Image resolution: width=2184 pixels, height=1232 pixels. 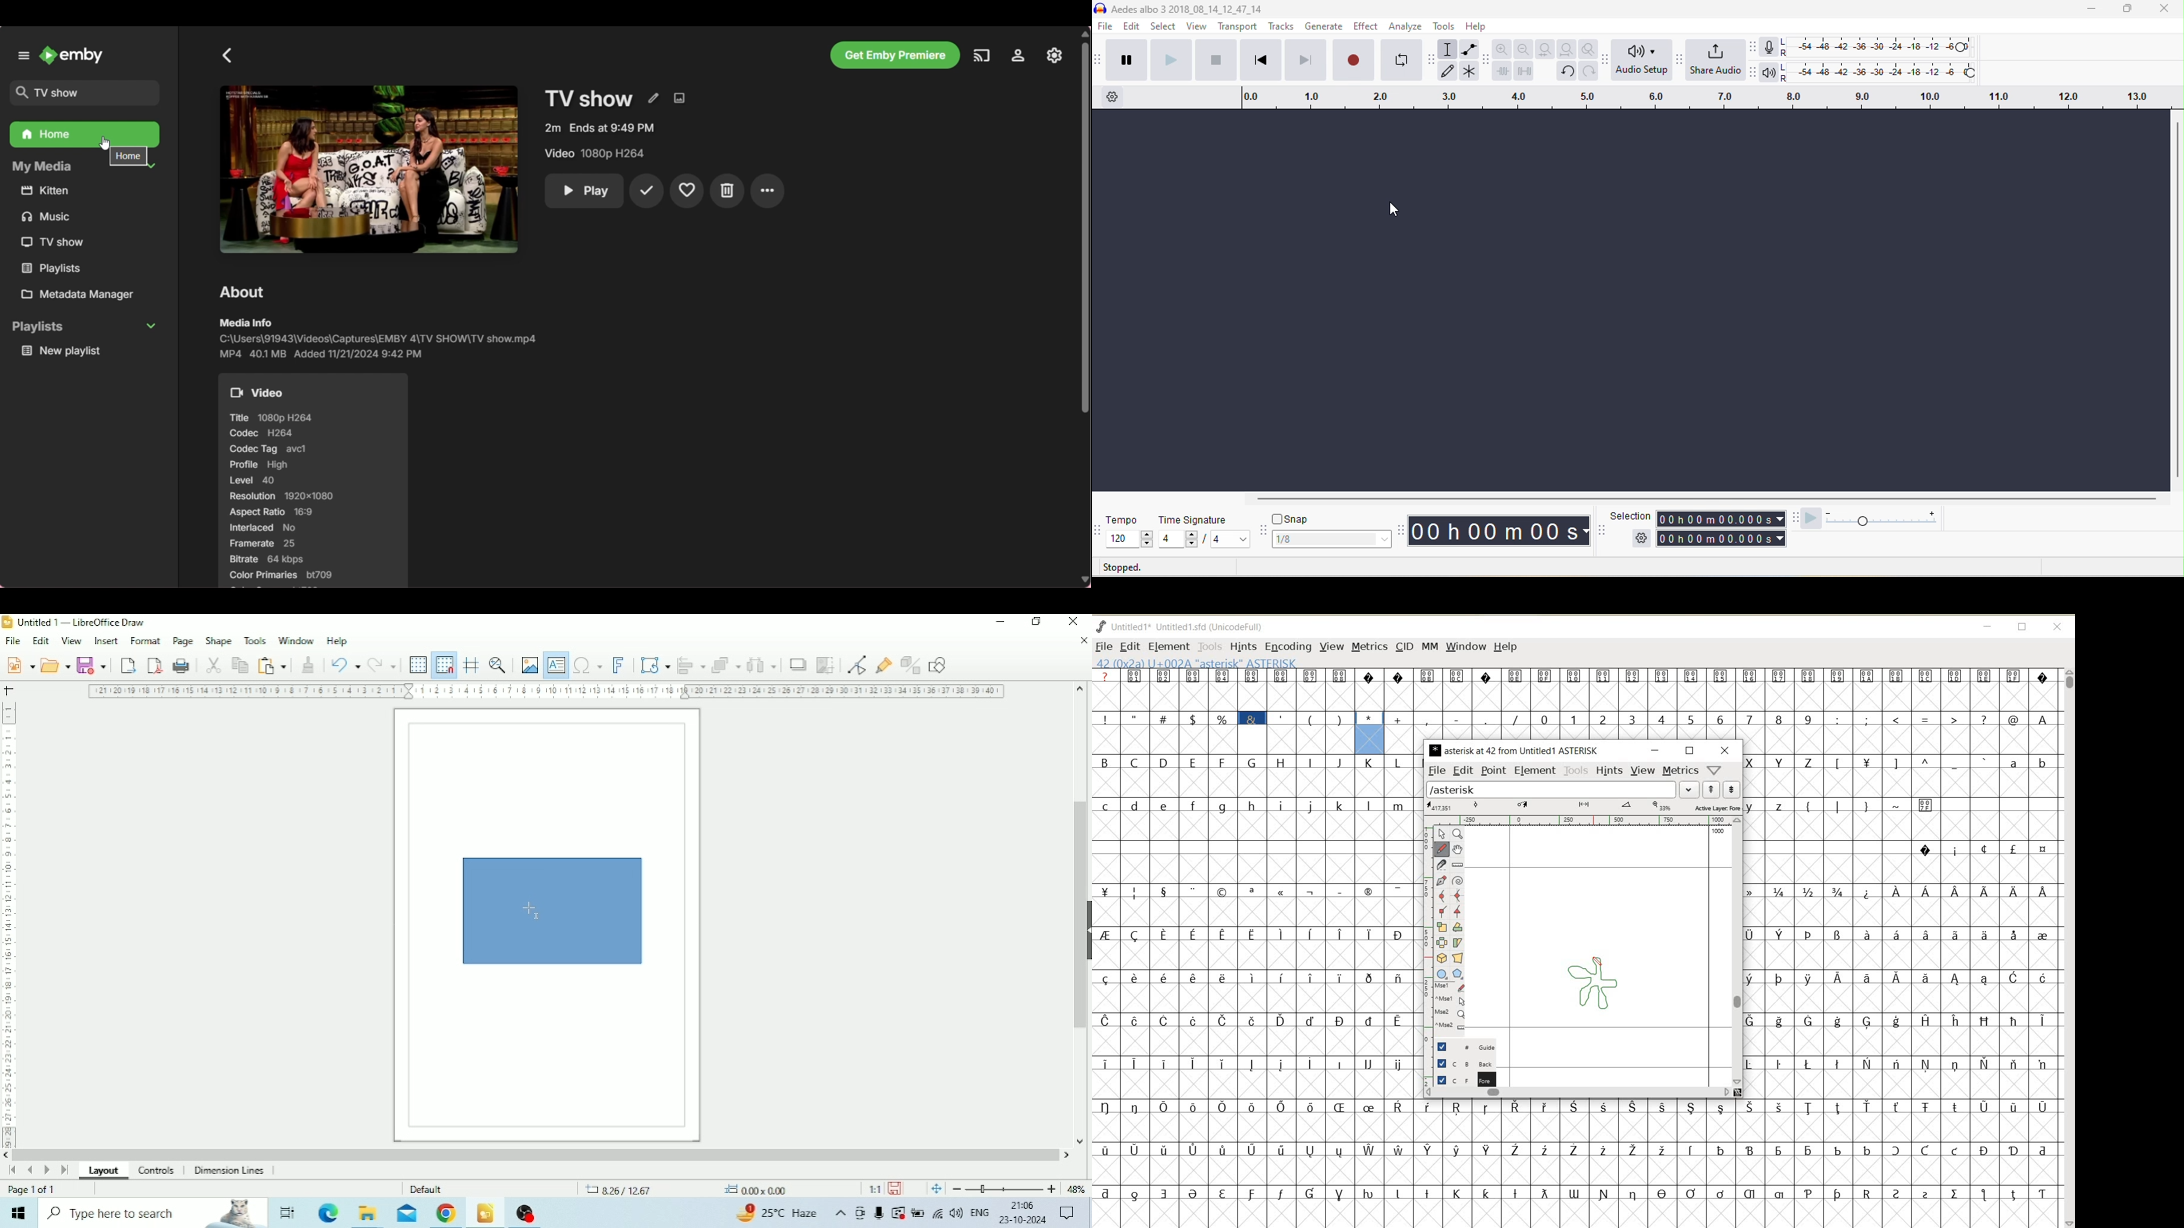 What do you see at coordinates (88, 294) in the screenshot?
I see `Metadata manager ` at bounding box center [88, 294].